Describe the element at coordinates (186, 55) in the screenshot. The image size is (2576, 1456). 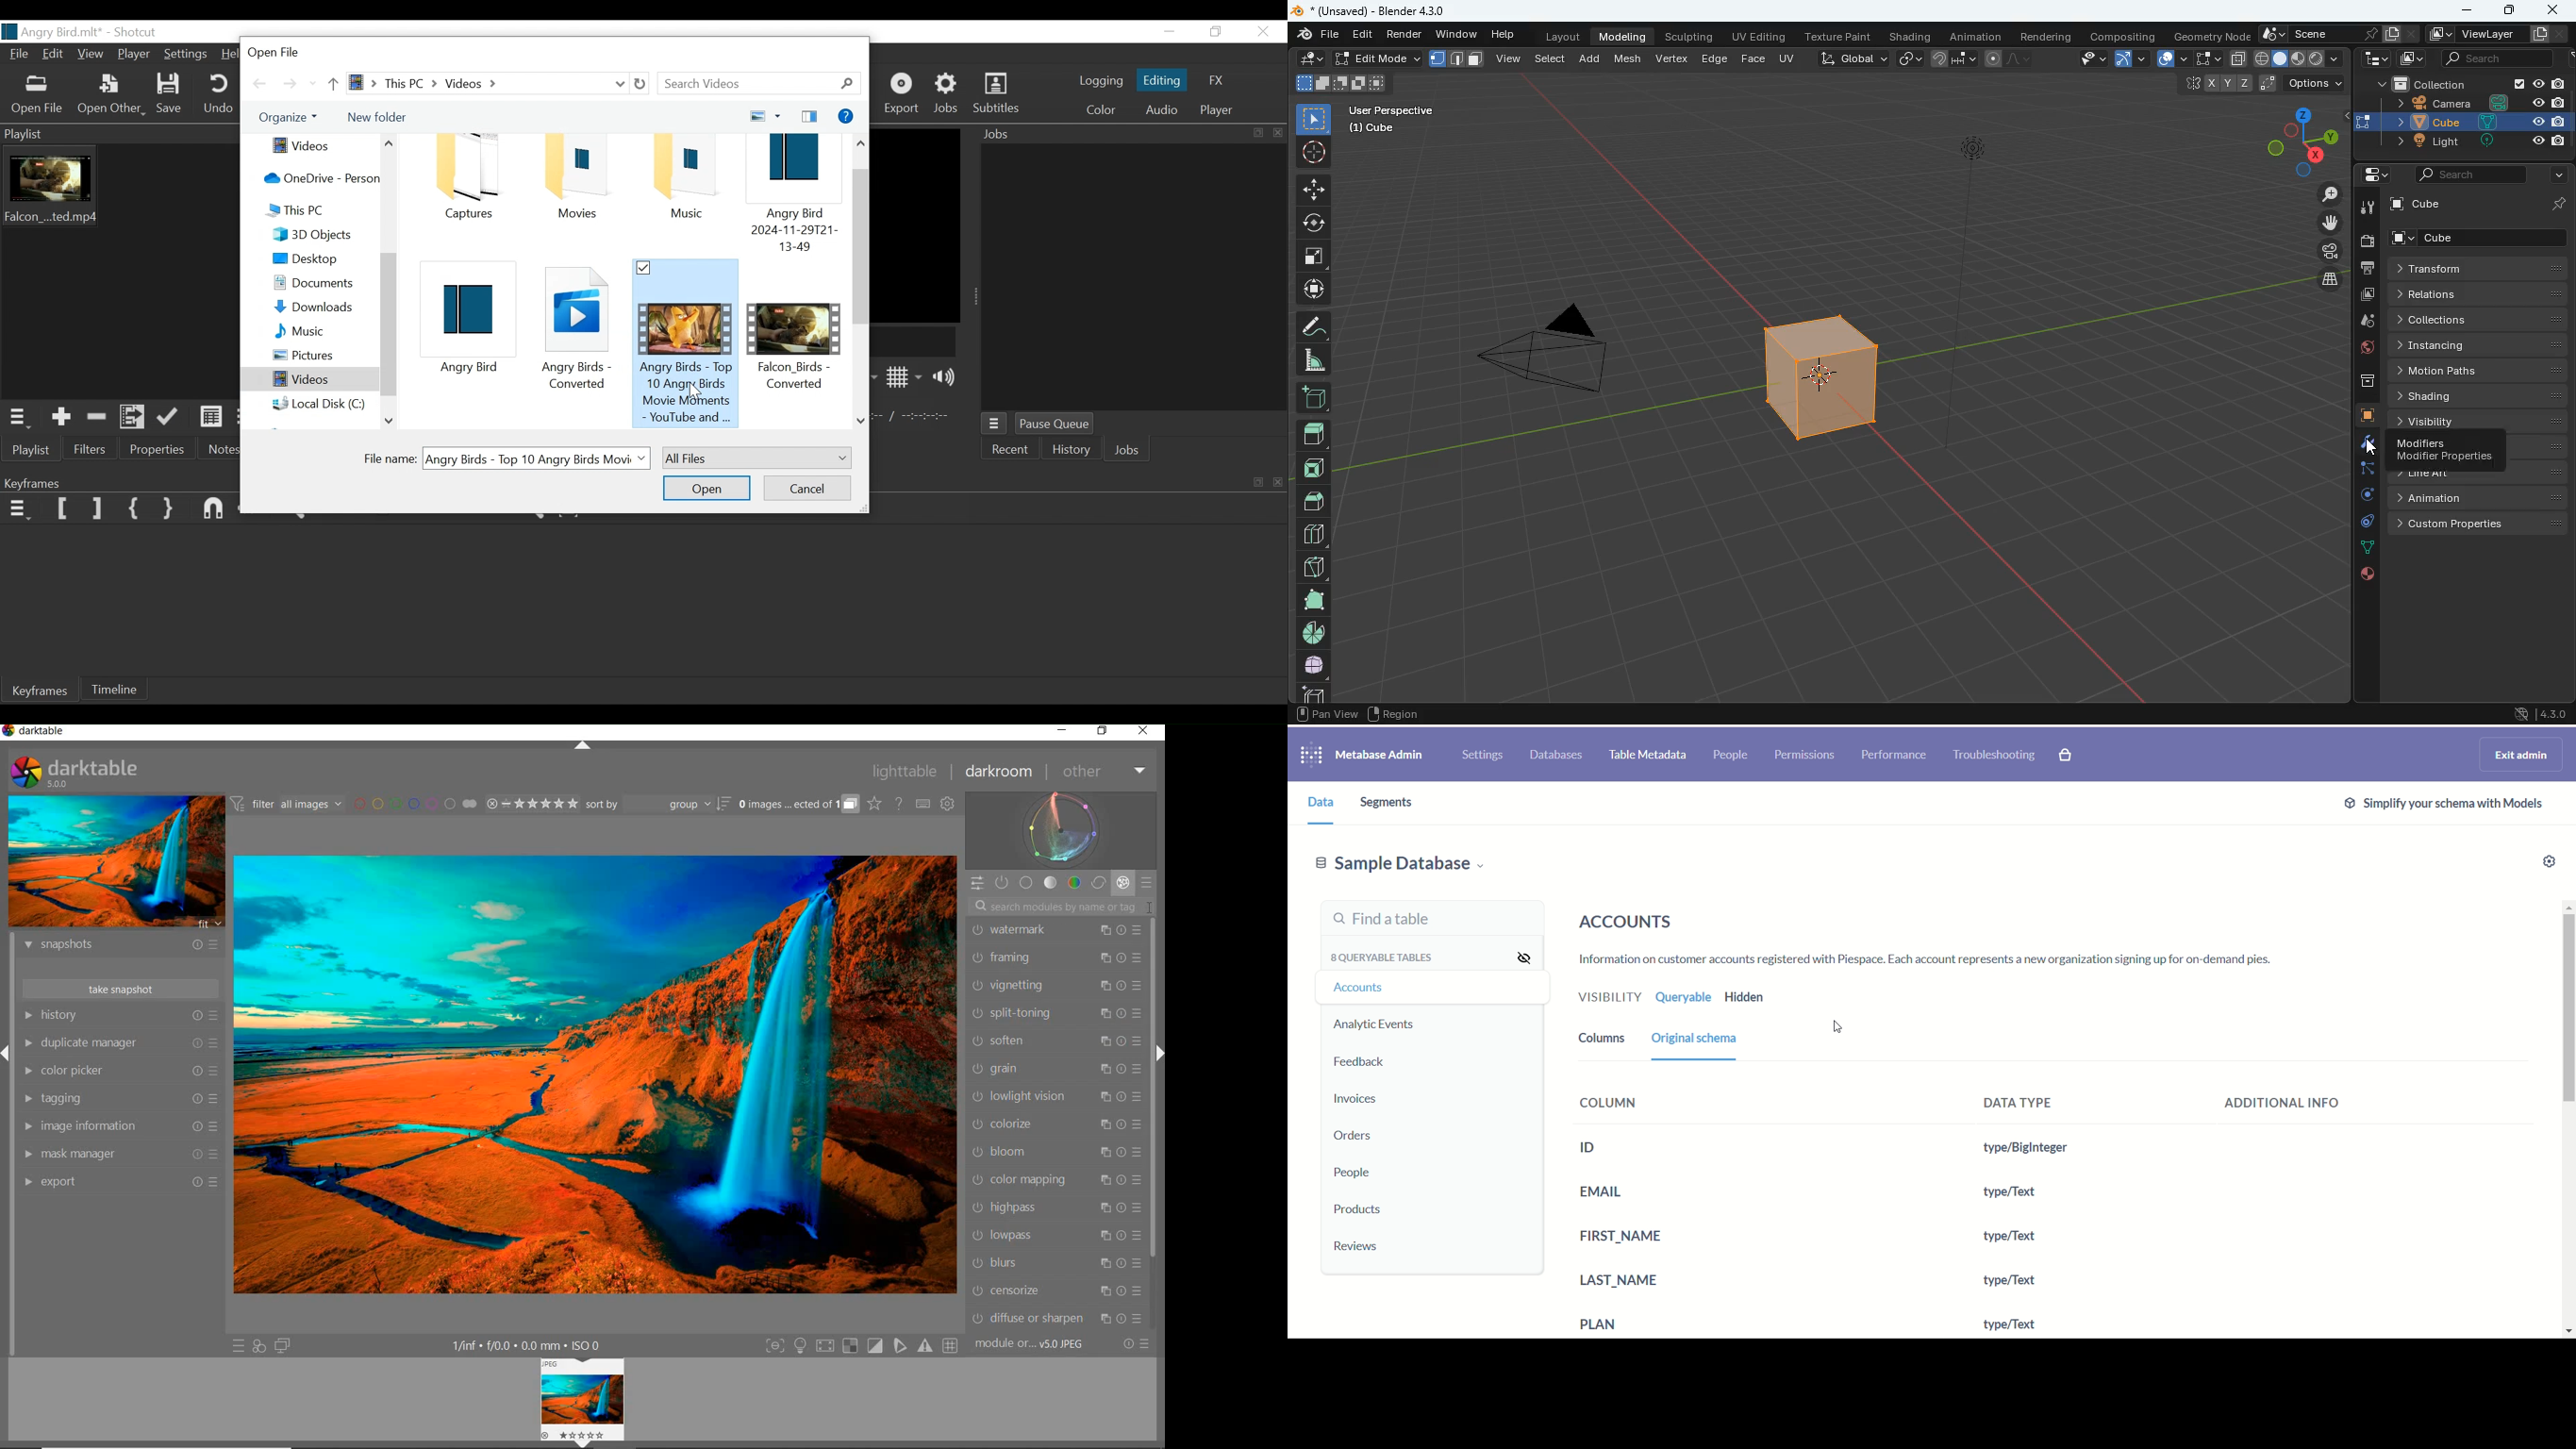
I see `Settings` at that location.